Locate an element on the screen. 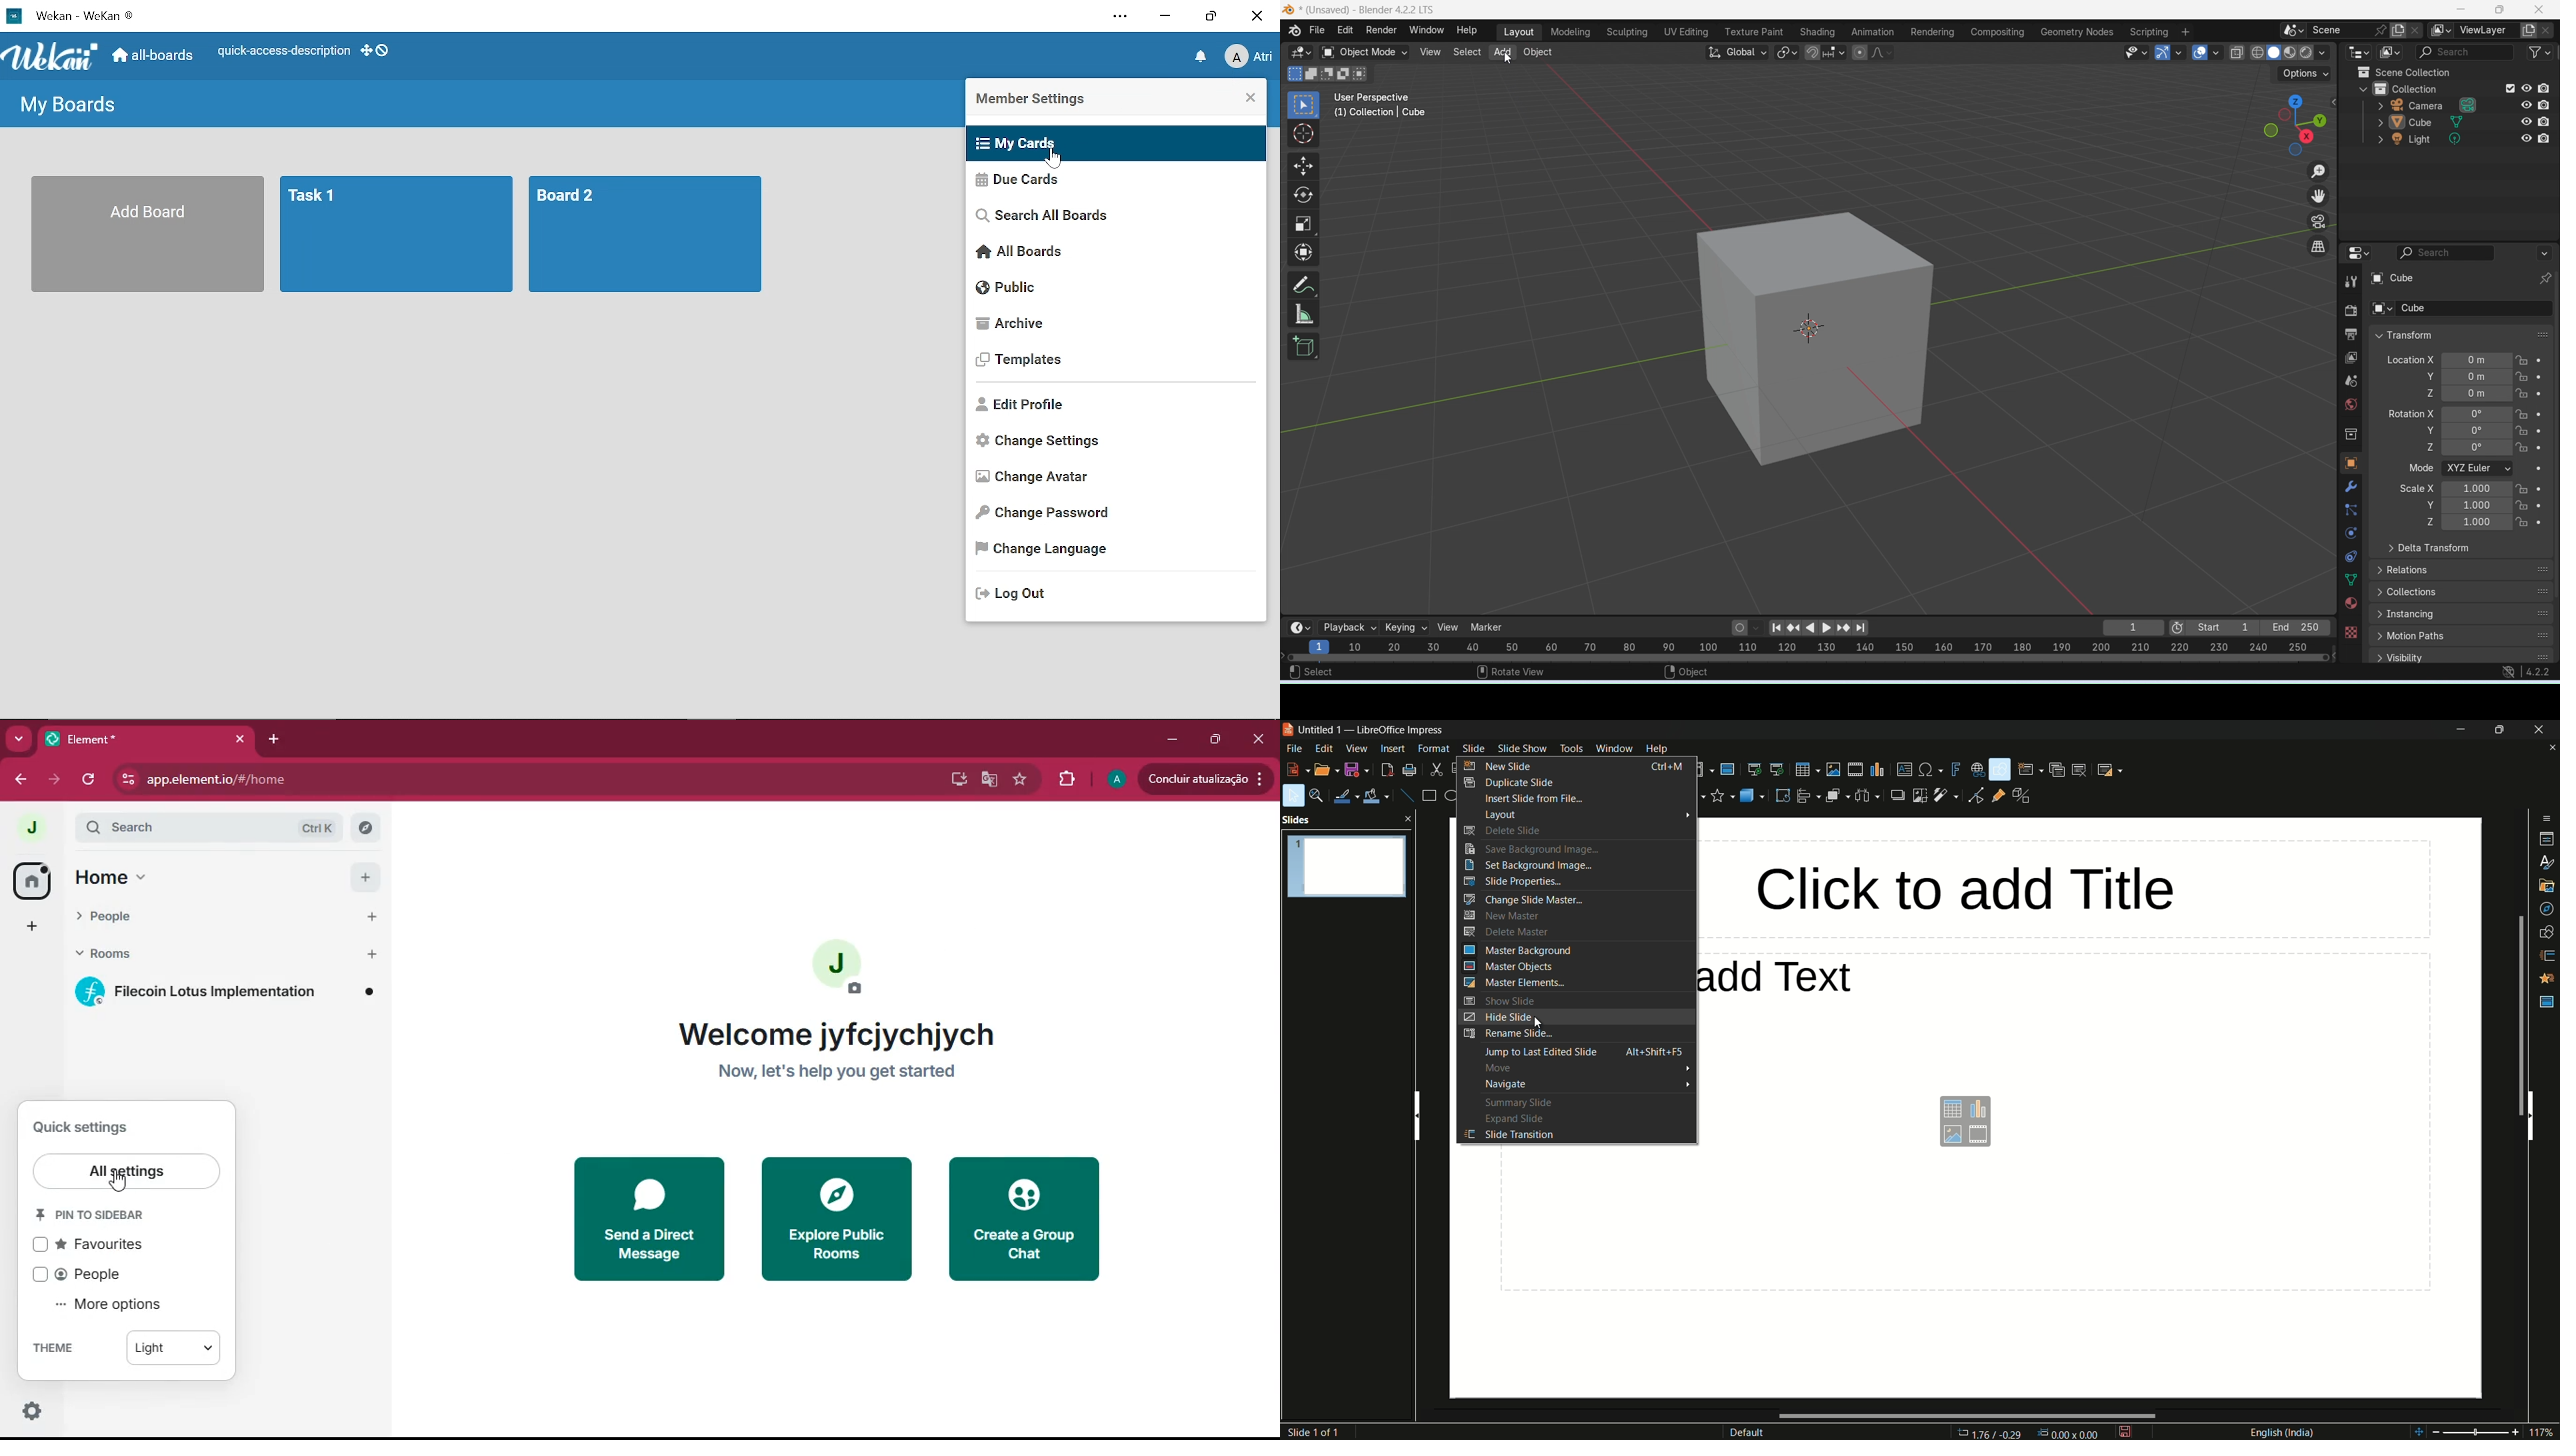  insert chart is located at coordinates (1878, 769).